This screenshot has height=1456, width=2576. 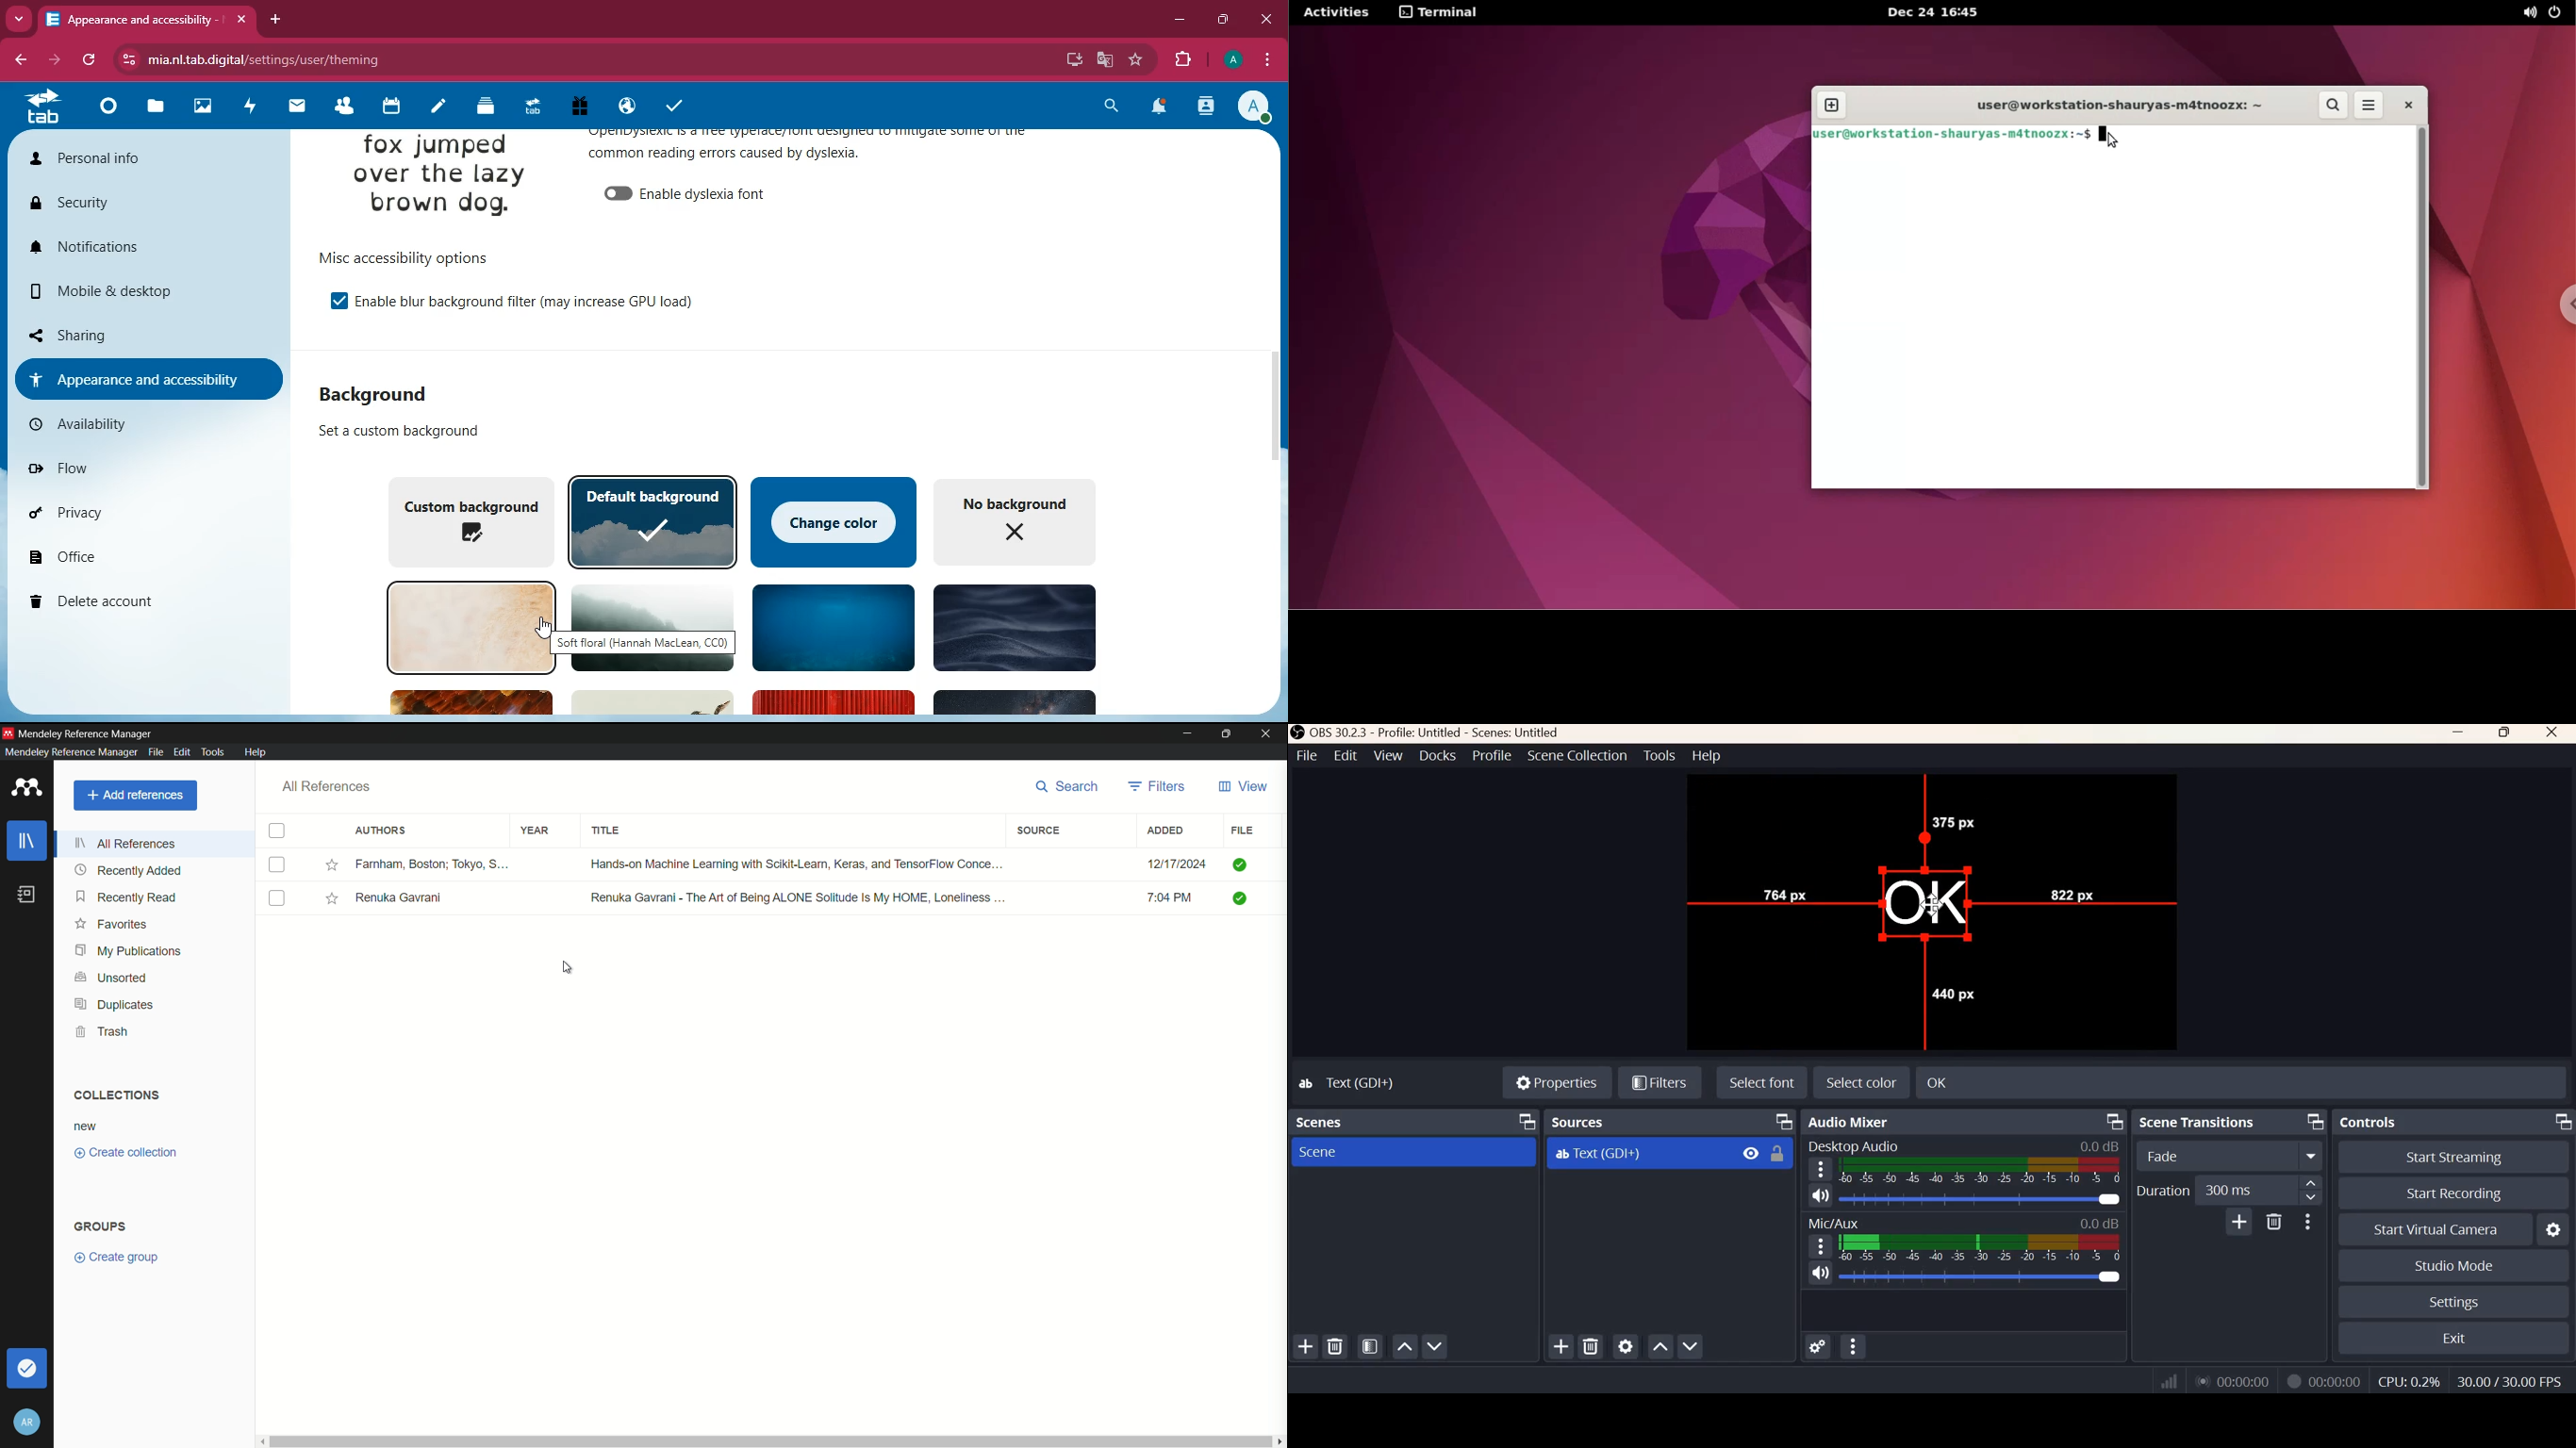 I want to click on Duration Input, so click(x=2245, y=1190).